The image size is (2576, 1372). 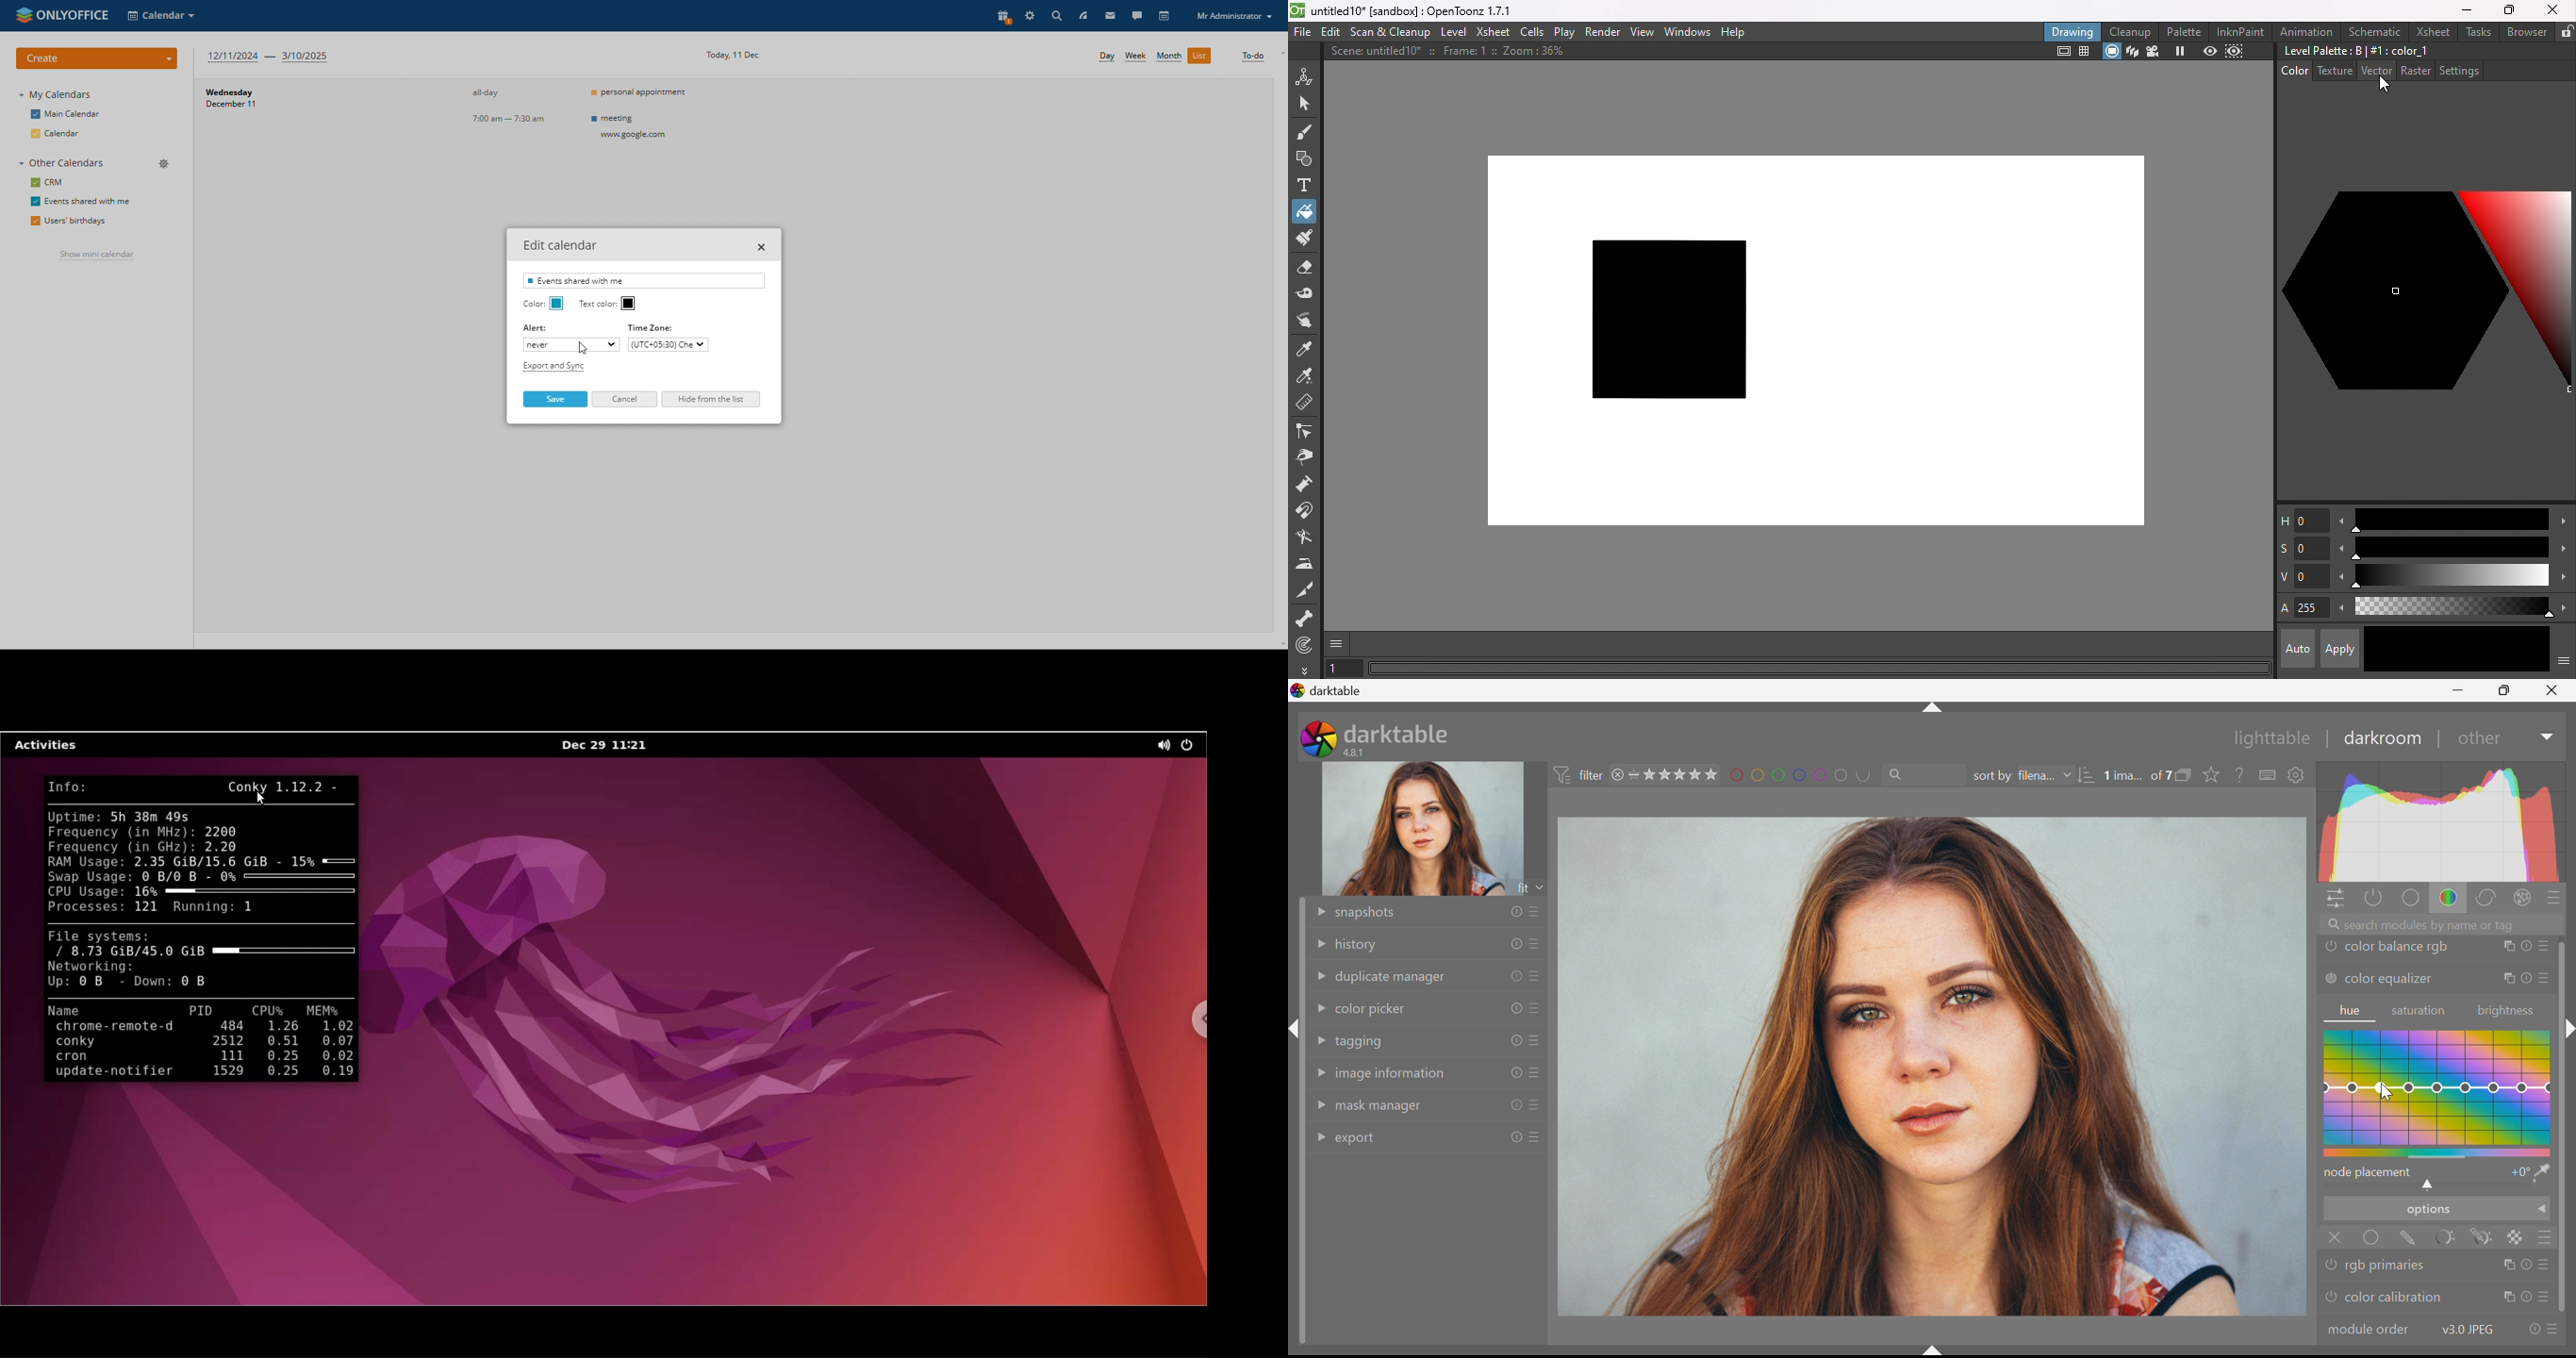 I want to click on v3.0 JPEG, so click(x=2465, y=1330).